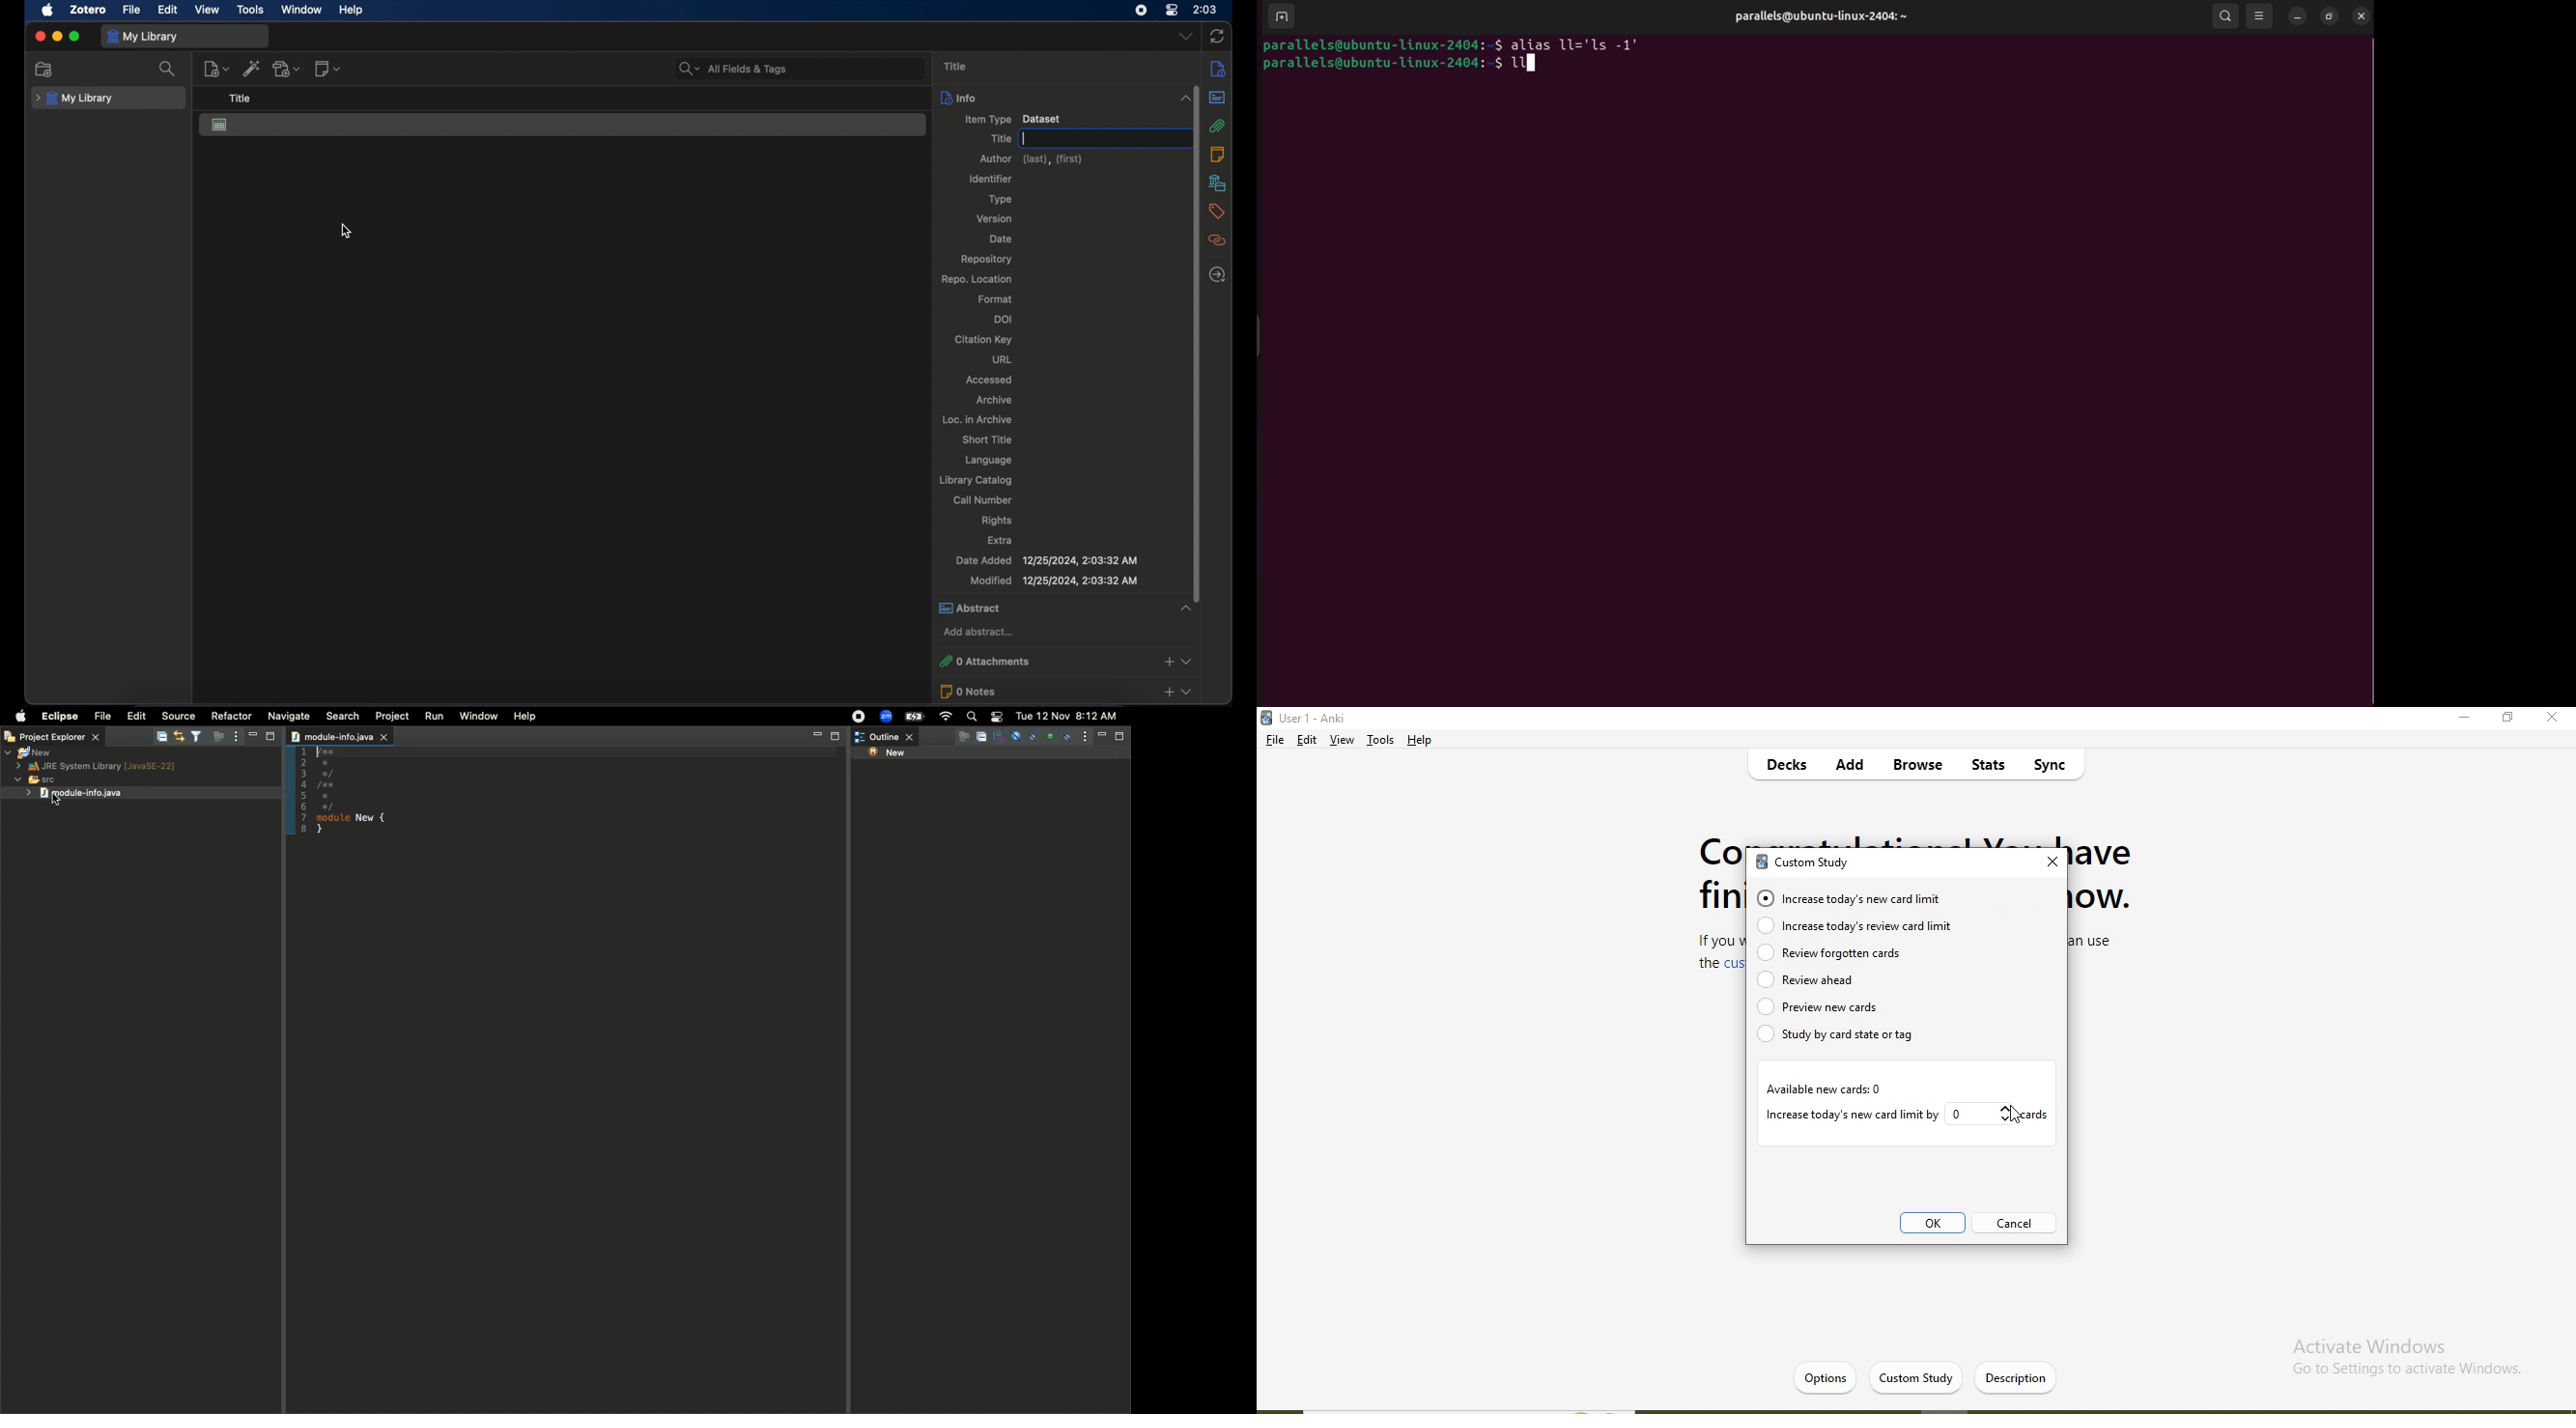 This screenshot has width=2576, height=1428. What do you see at coordinates (221, 125) in the screenshot?
I see `dataset` at bounding box center [221, 125].